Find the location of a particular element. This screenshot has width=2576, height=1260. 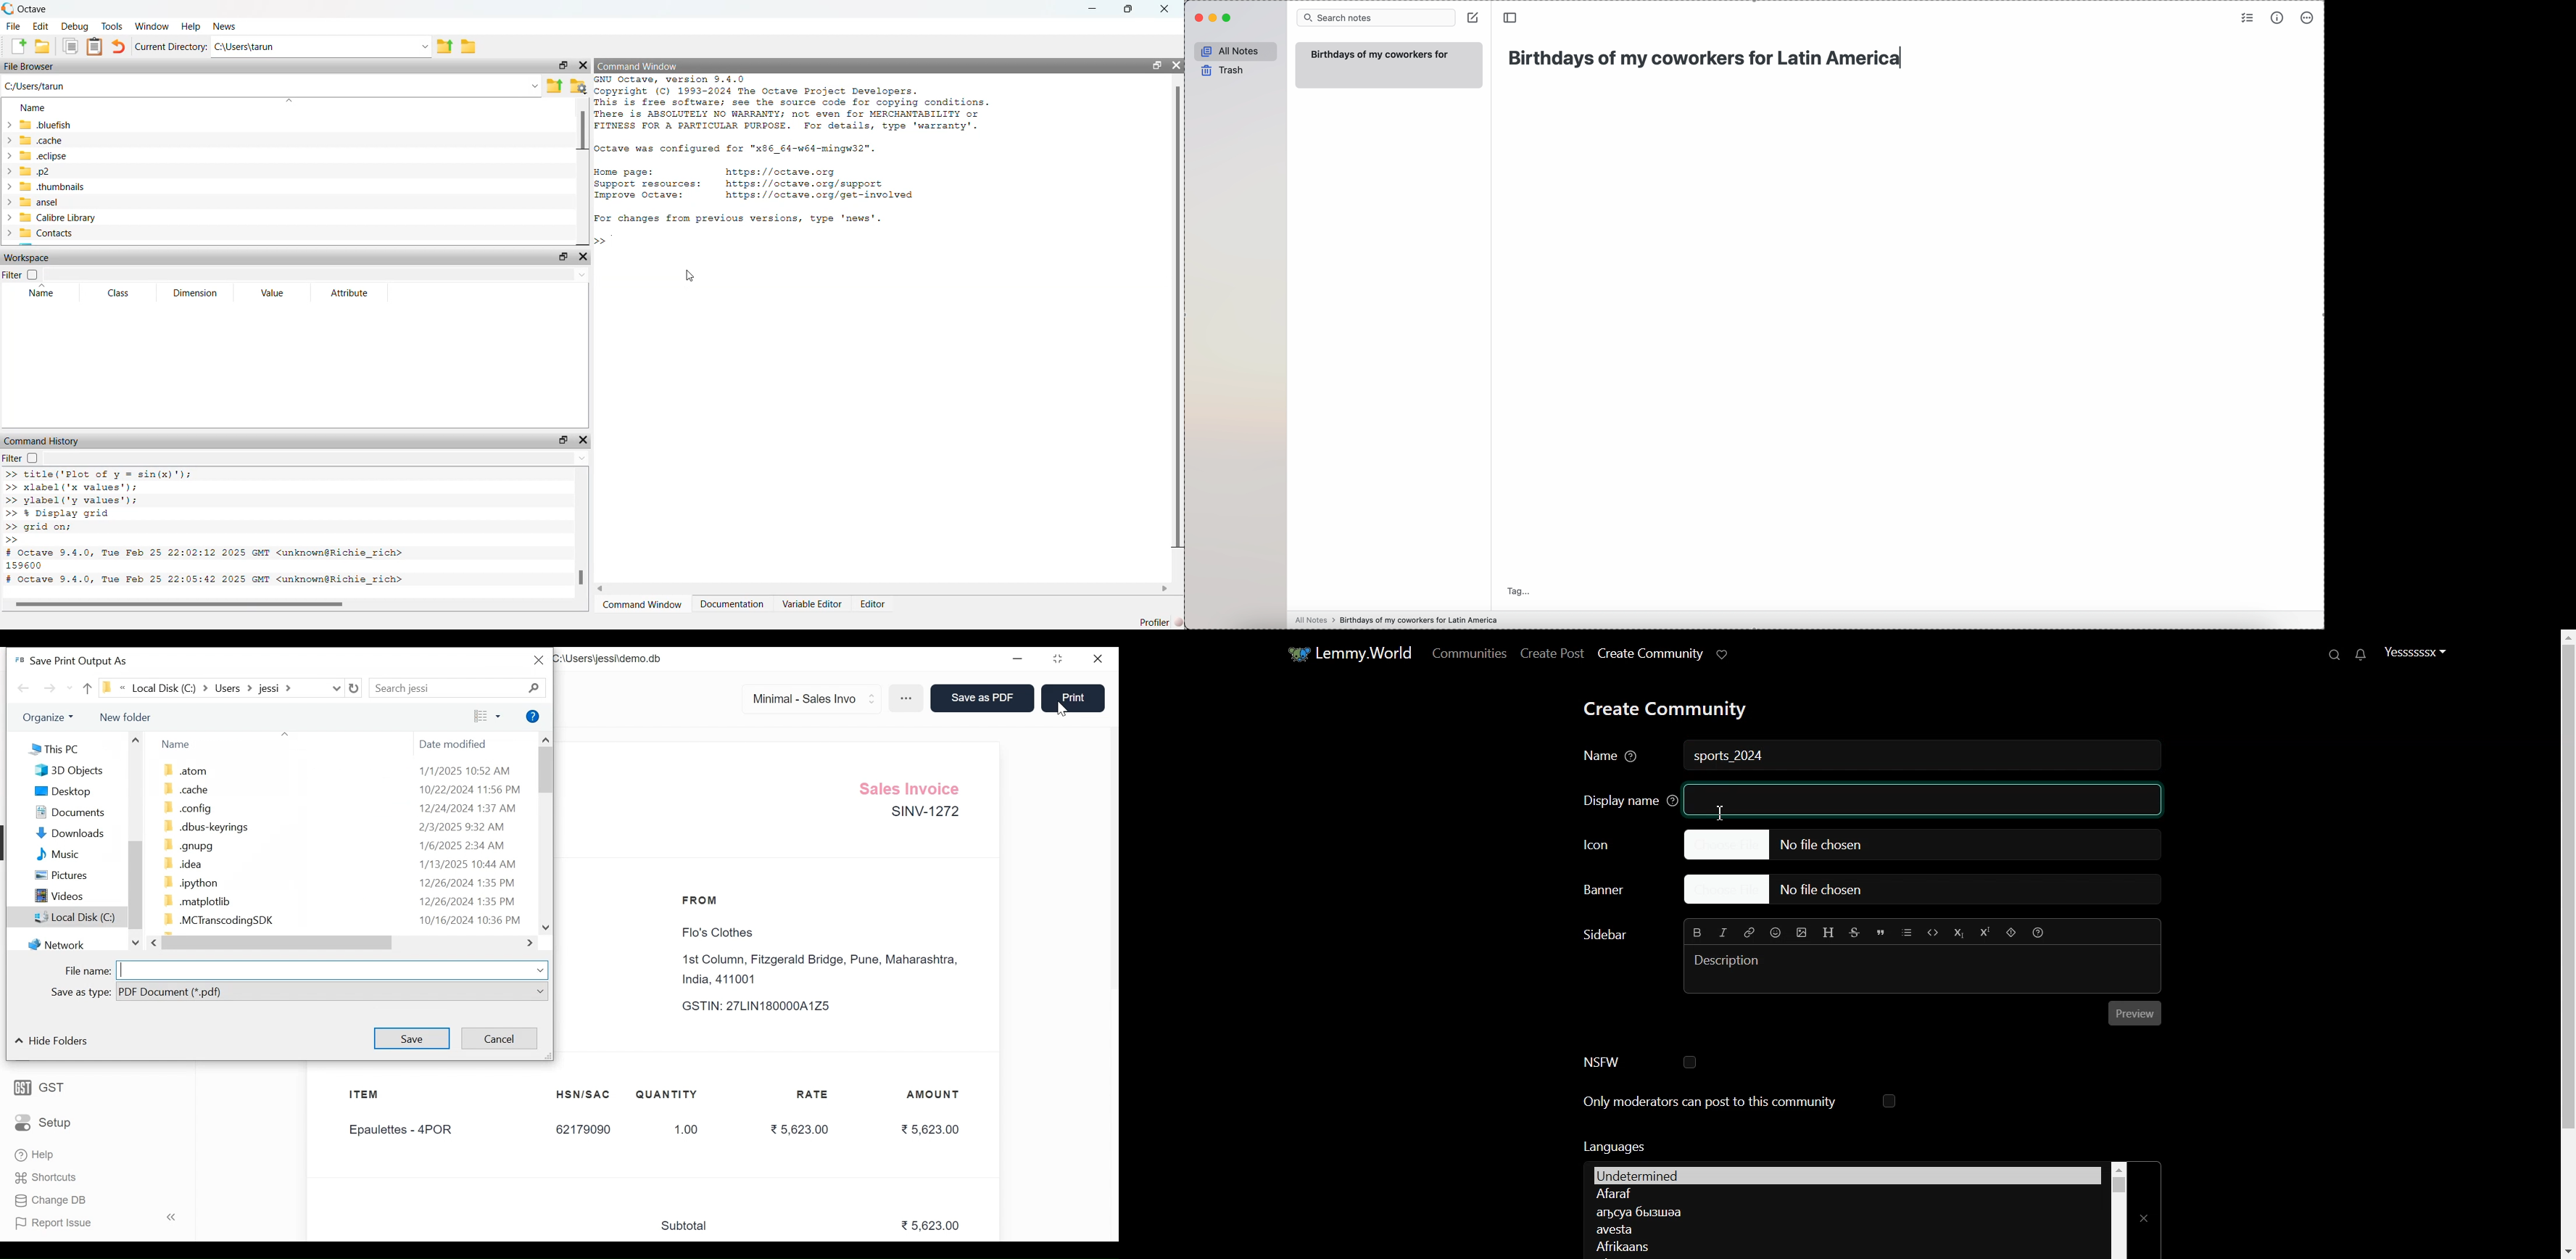

.bluefish is located at coordinates (43, 125).